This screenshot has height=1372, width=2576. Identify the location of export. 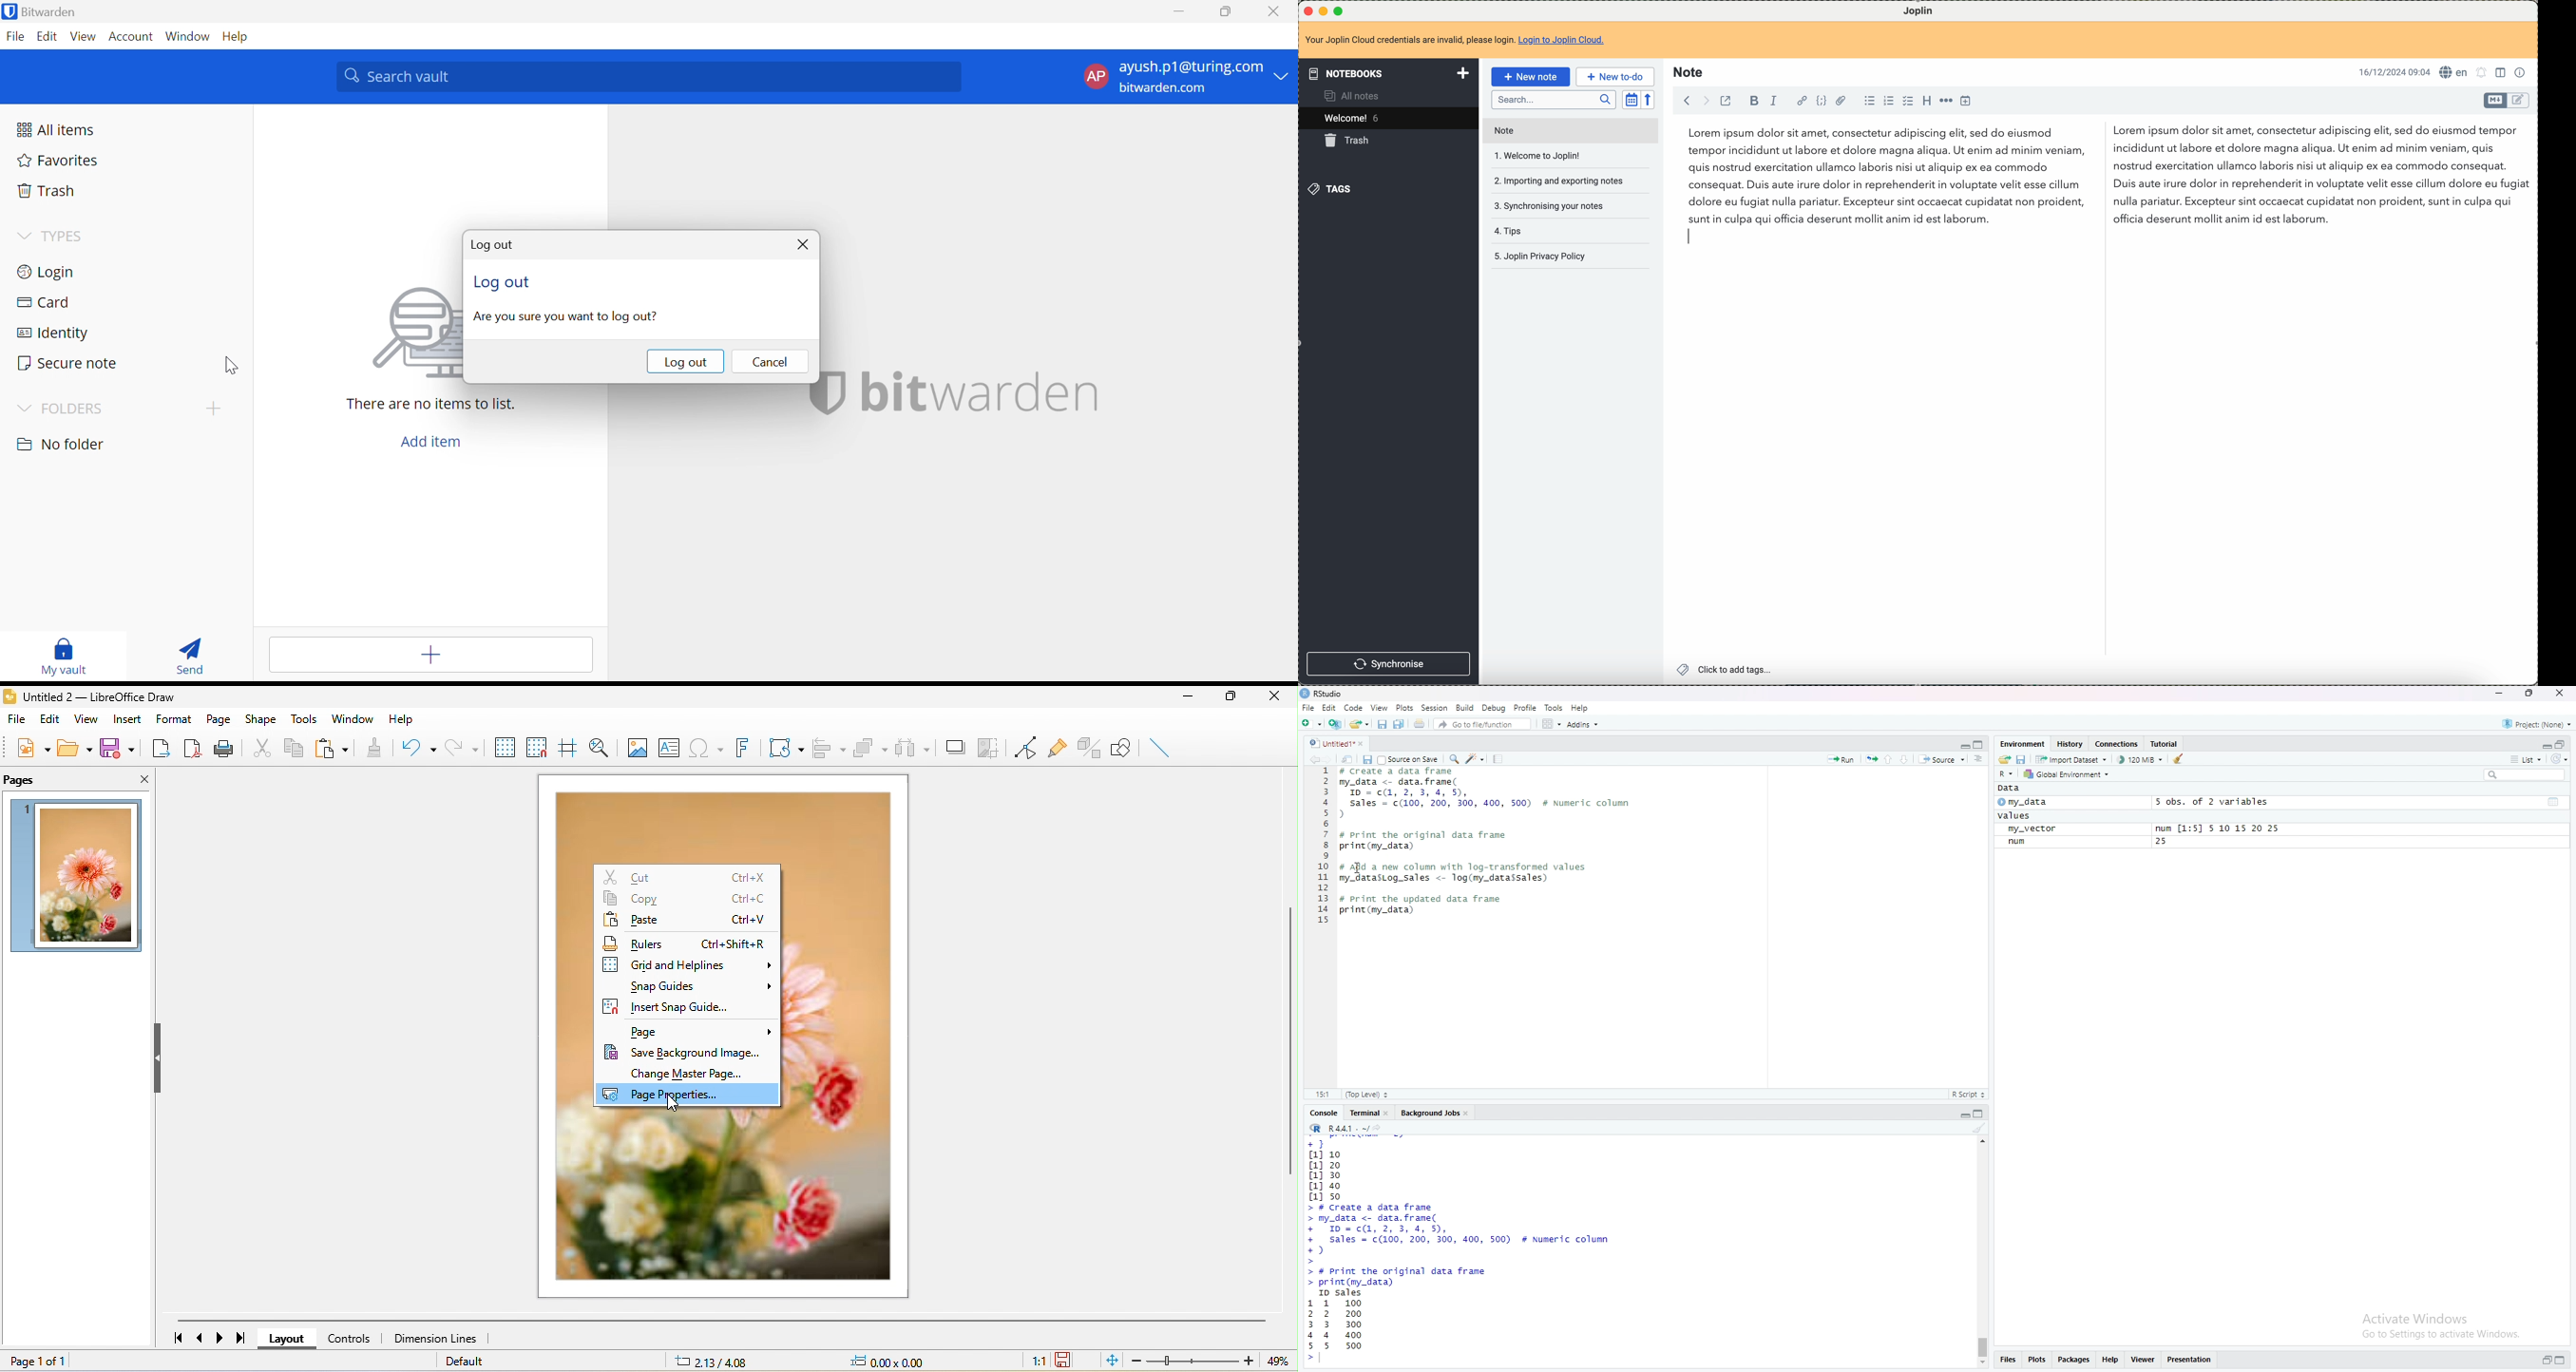
(157, 746).